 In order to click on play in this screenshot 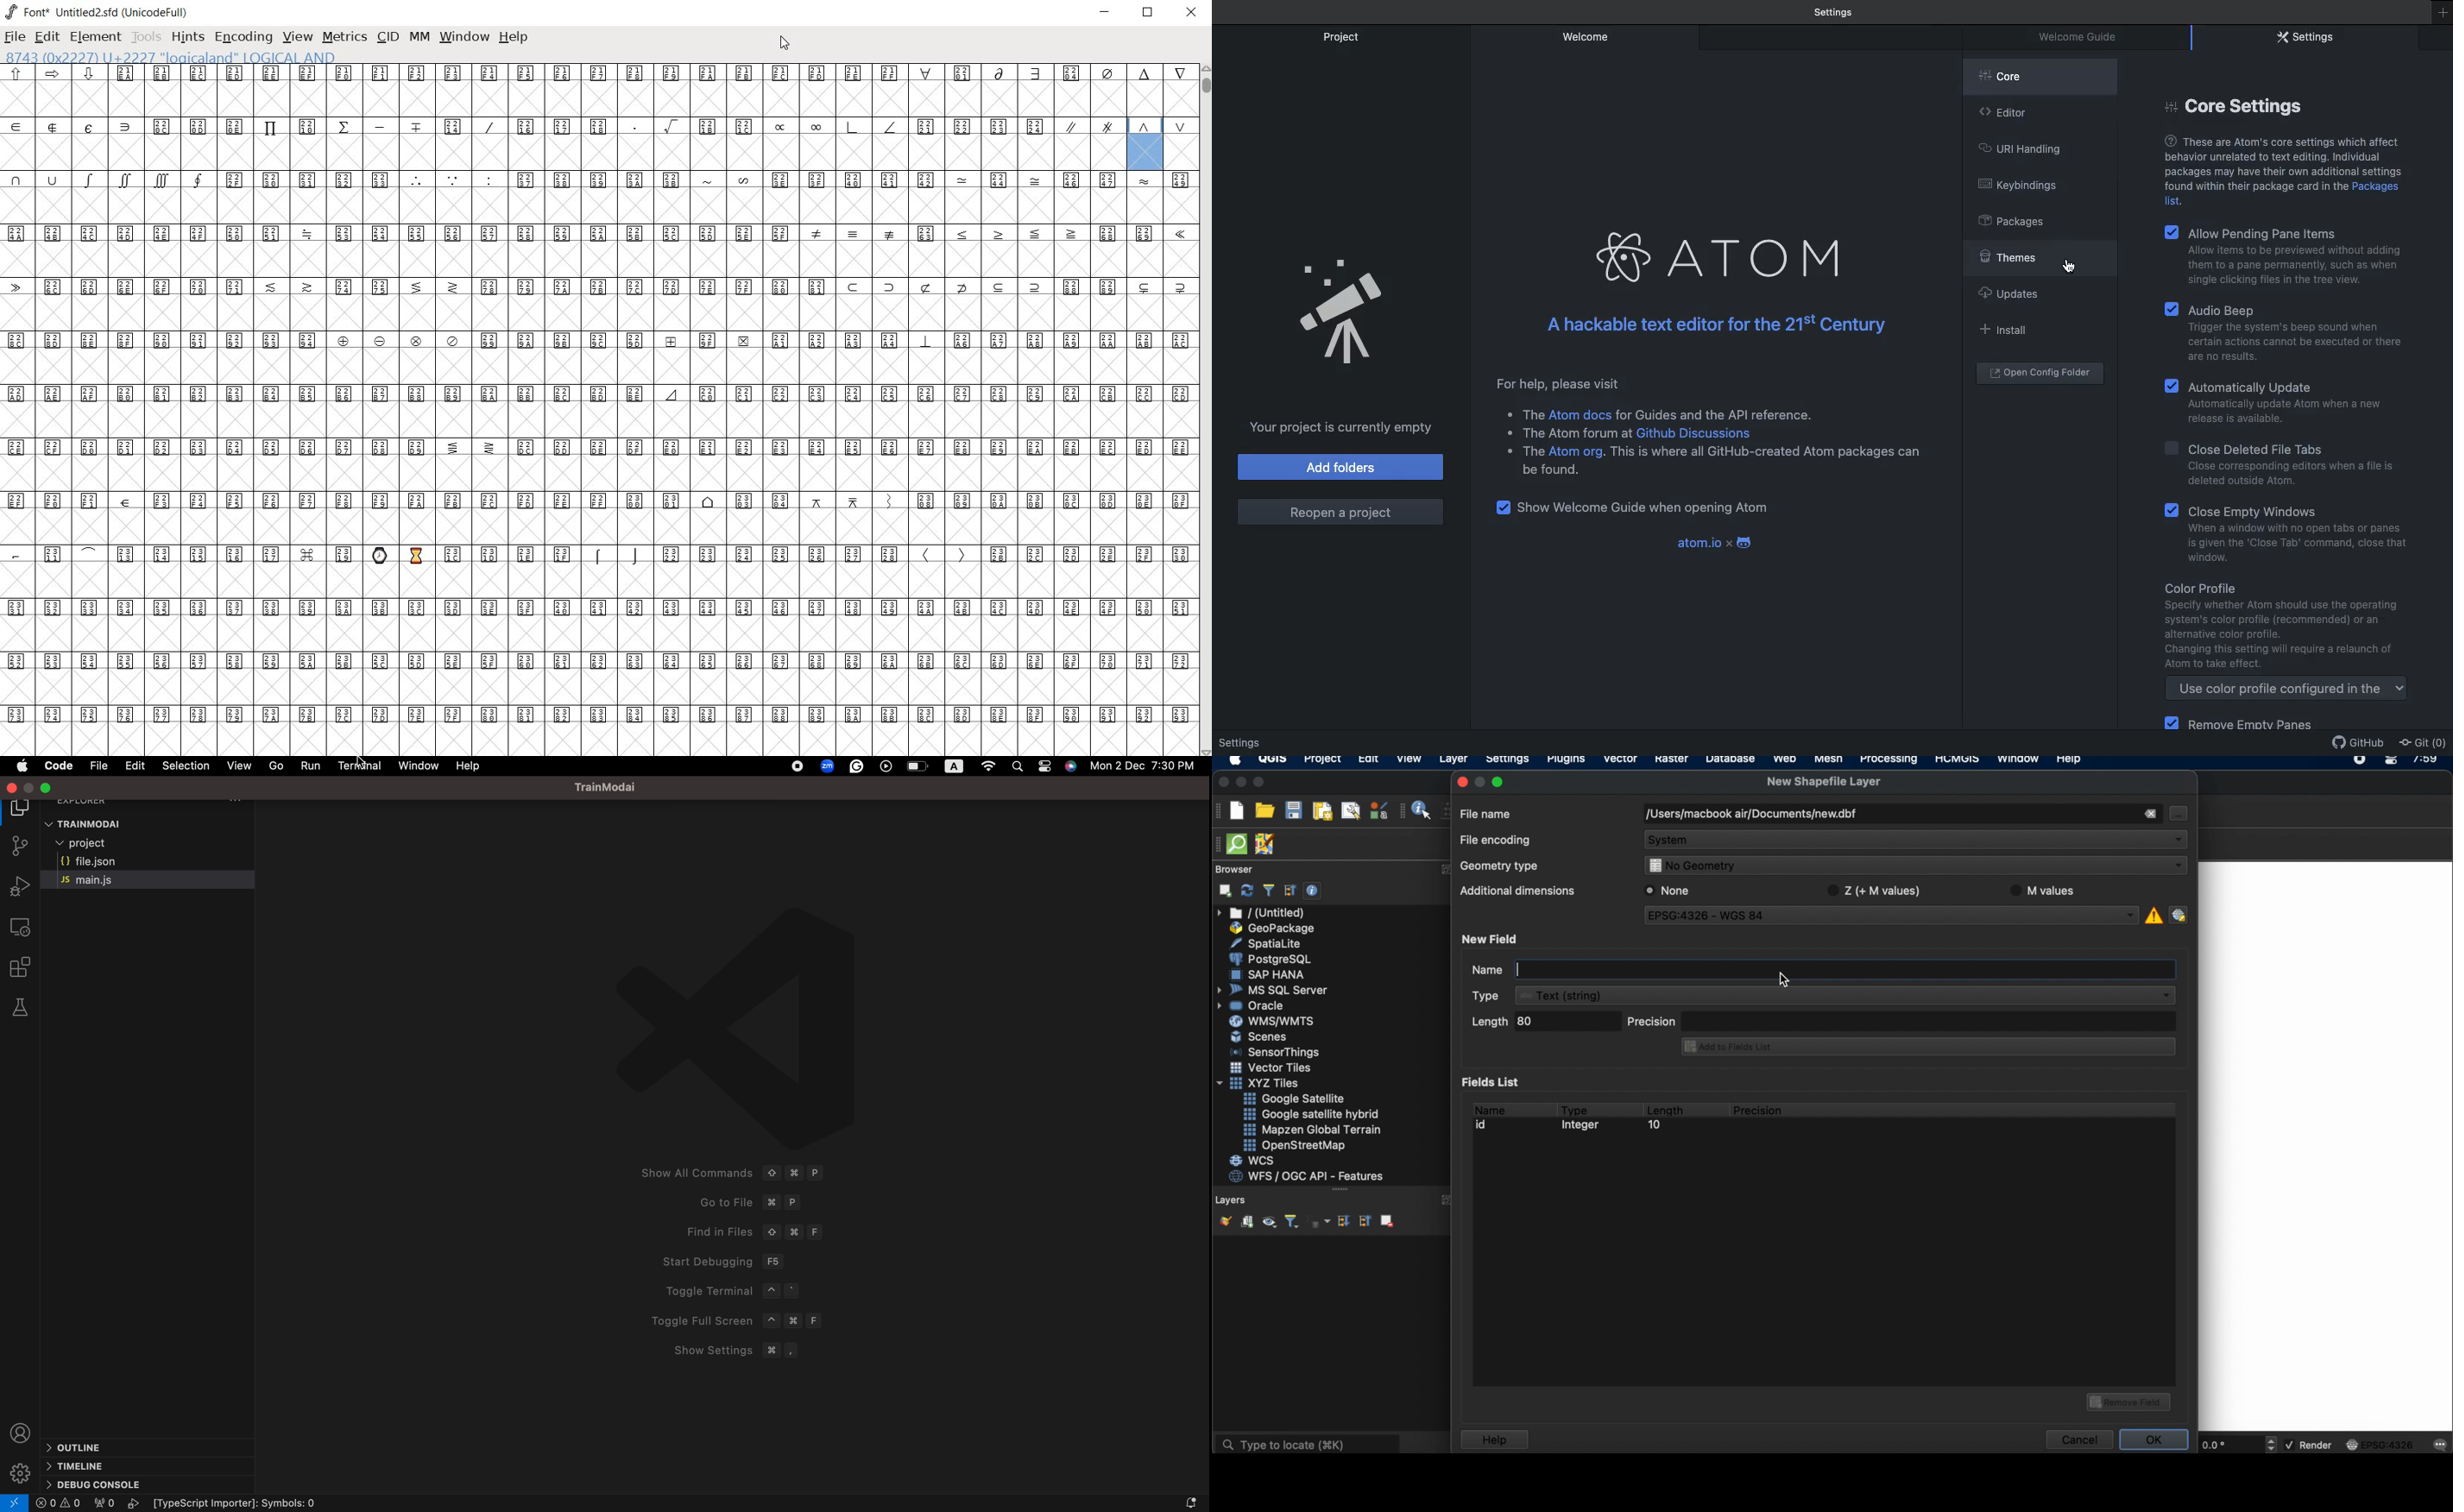, I will do `click(888, 767)`.